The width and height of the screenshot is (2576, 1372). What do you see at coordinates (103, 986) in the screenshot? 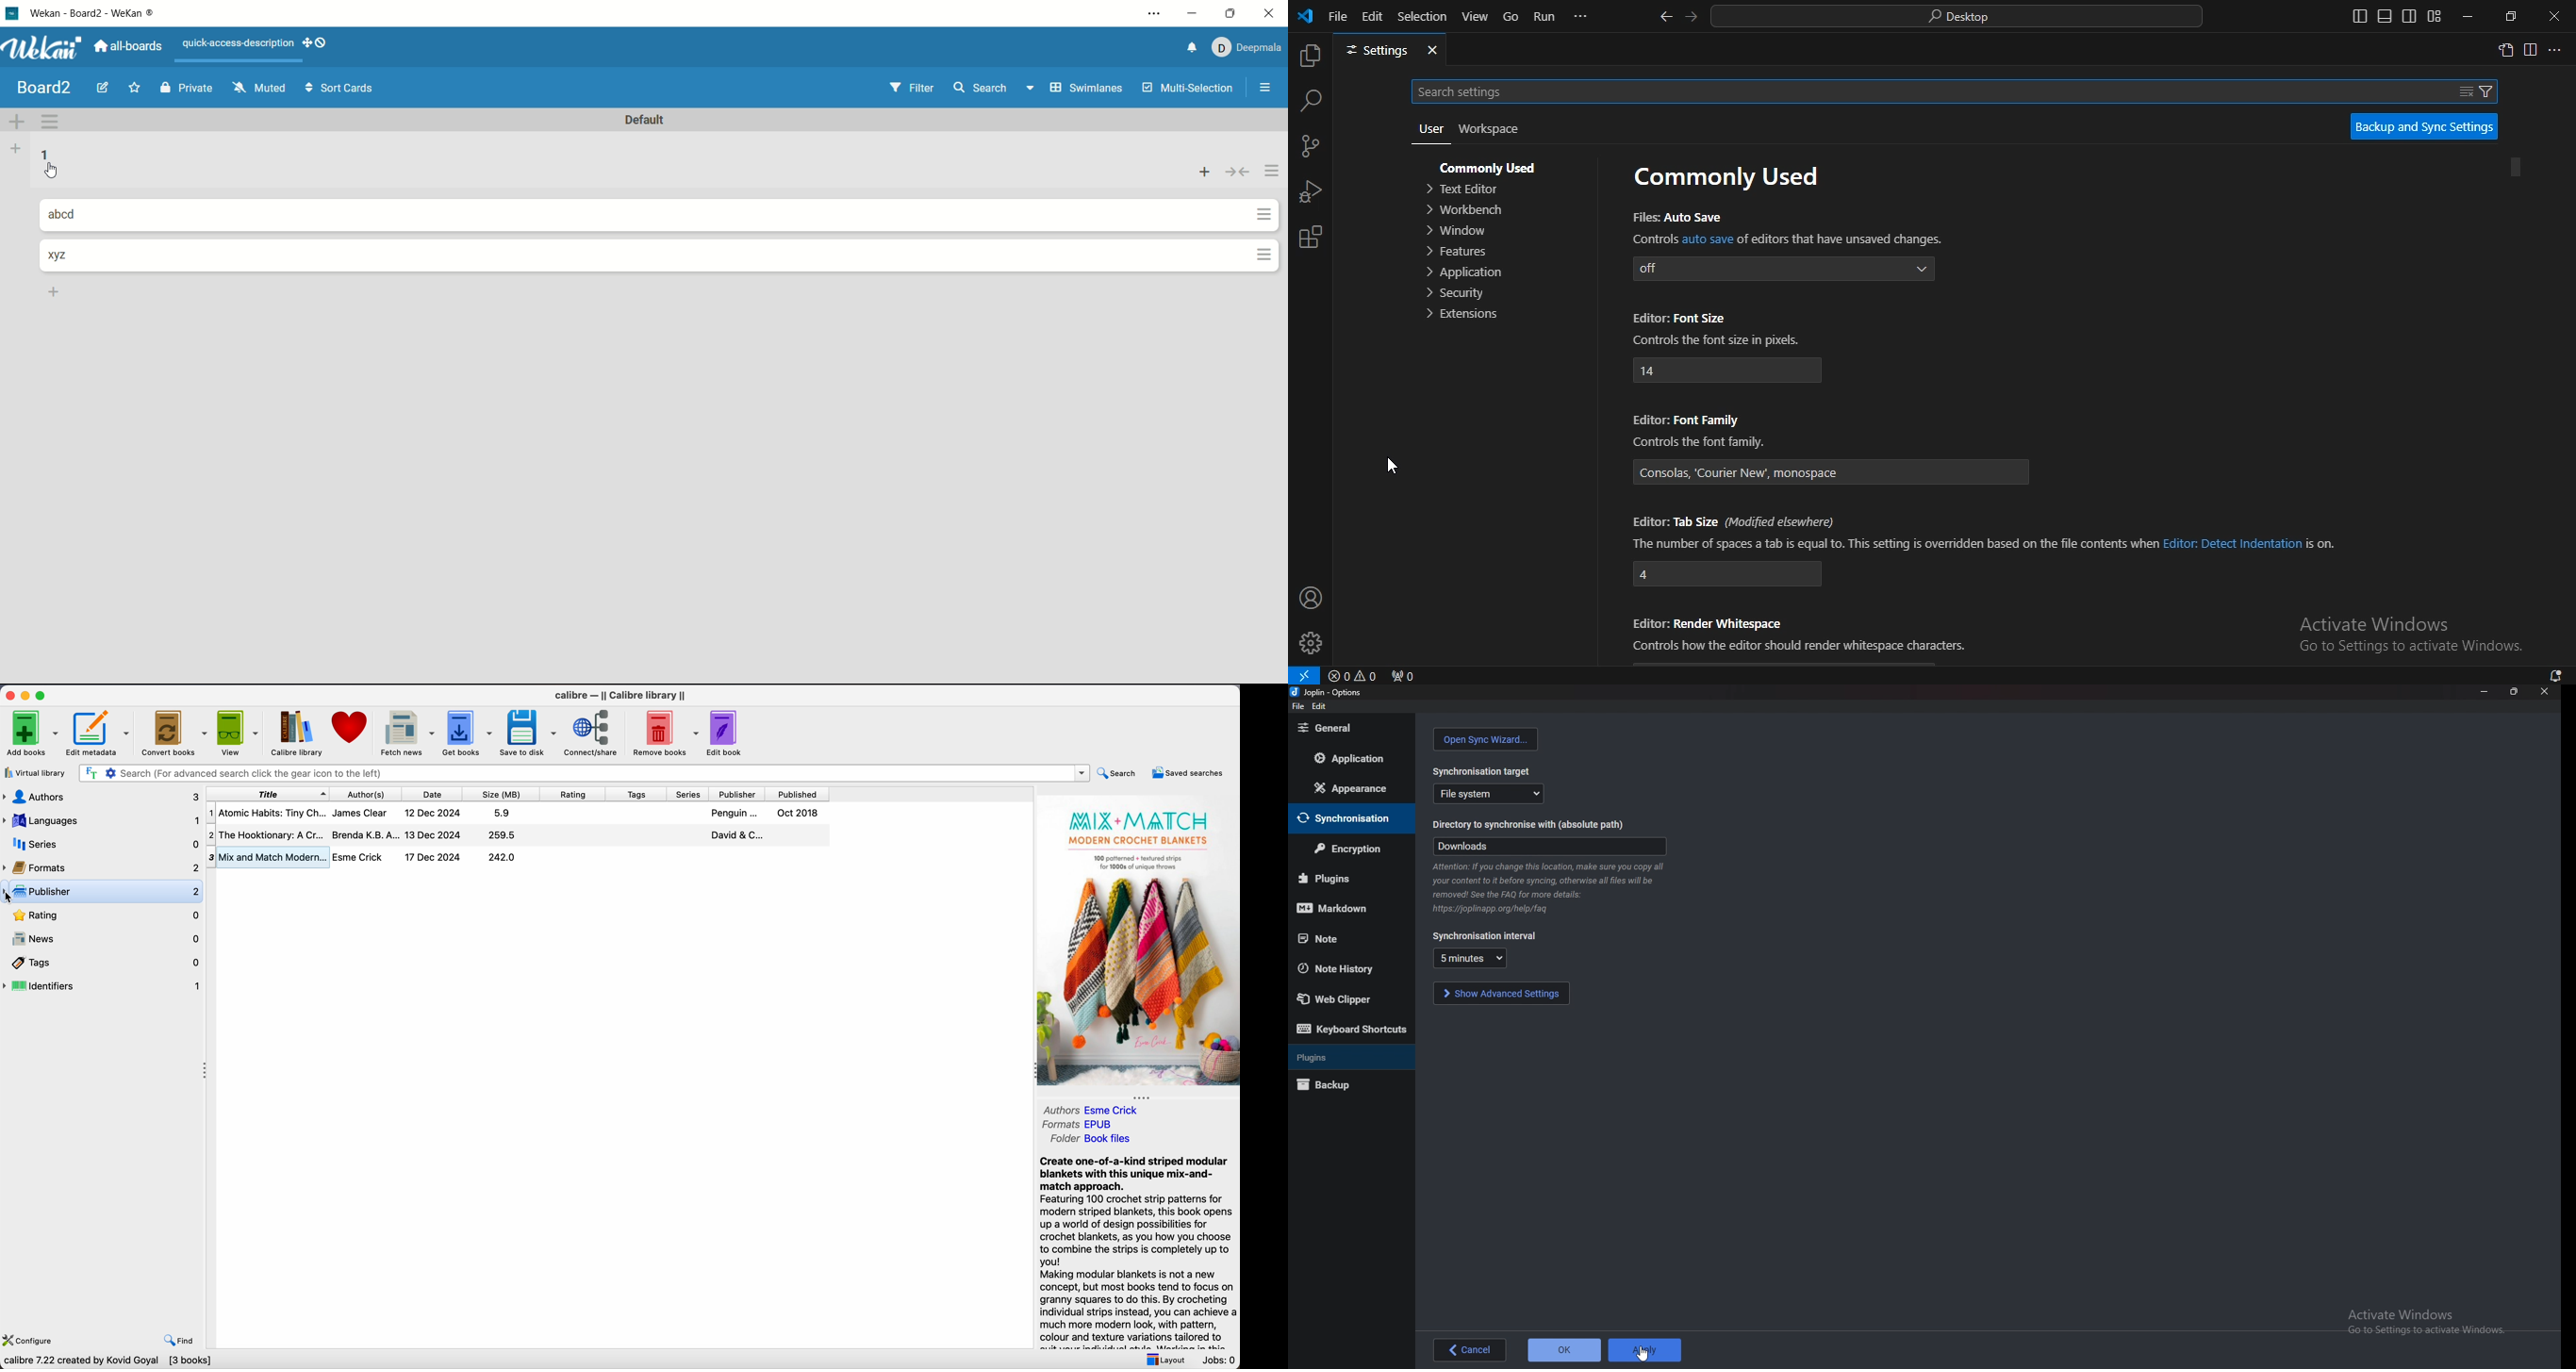
I see `identifiers` at bounding box center [103, 986].